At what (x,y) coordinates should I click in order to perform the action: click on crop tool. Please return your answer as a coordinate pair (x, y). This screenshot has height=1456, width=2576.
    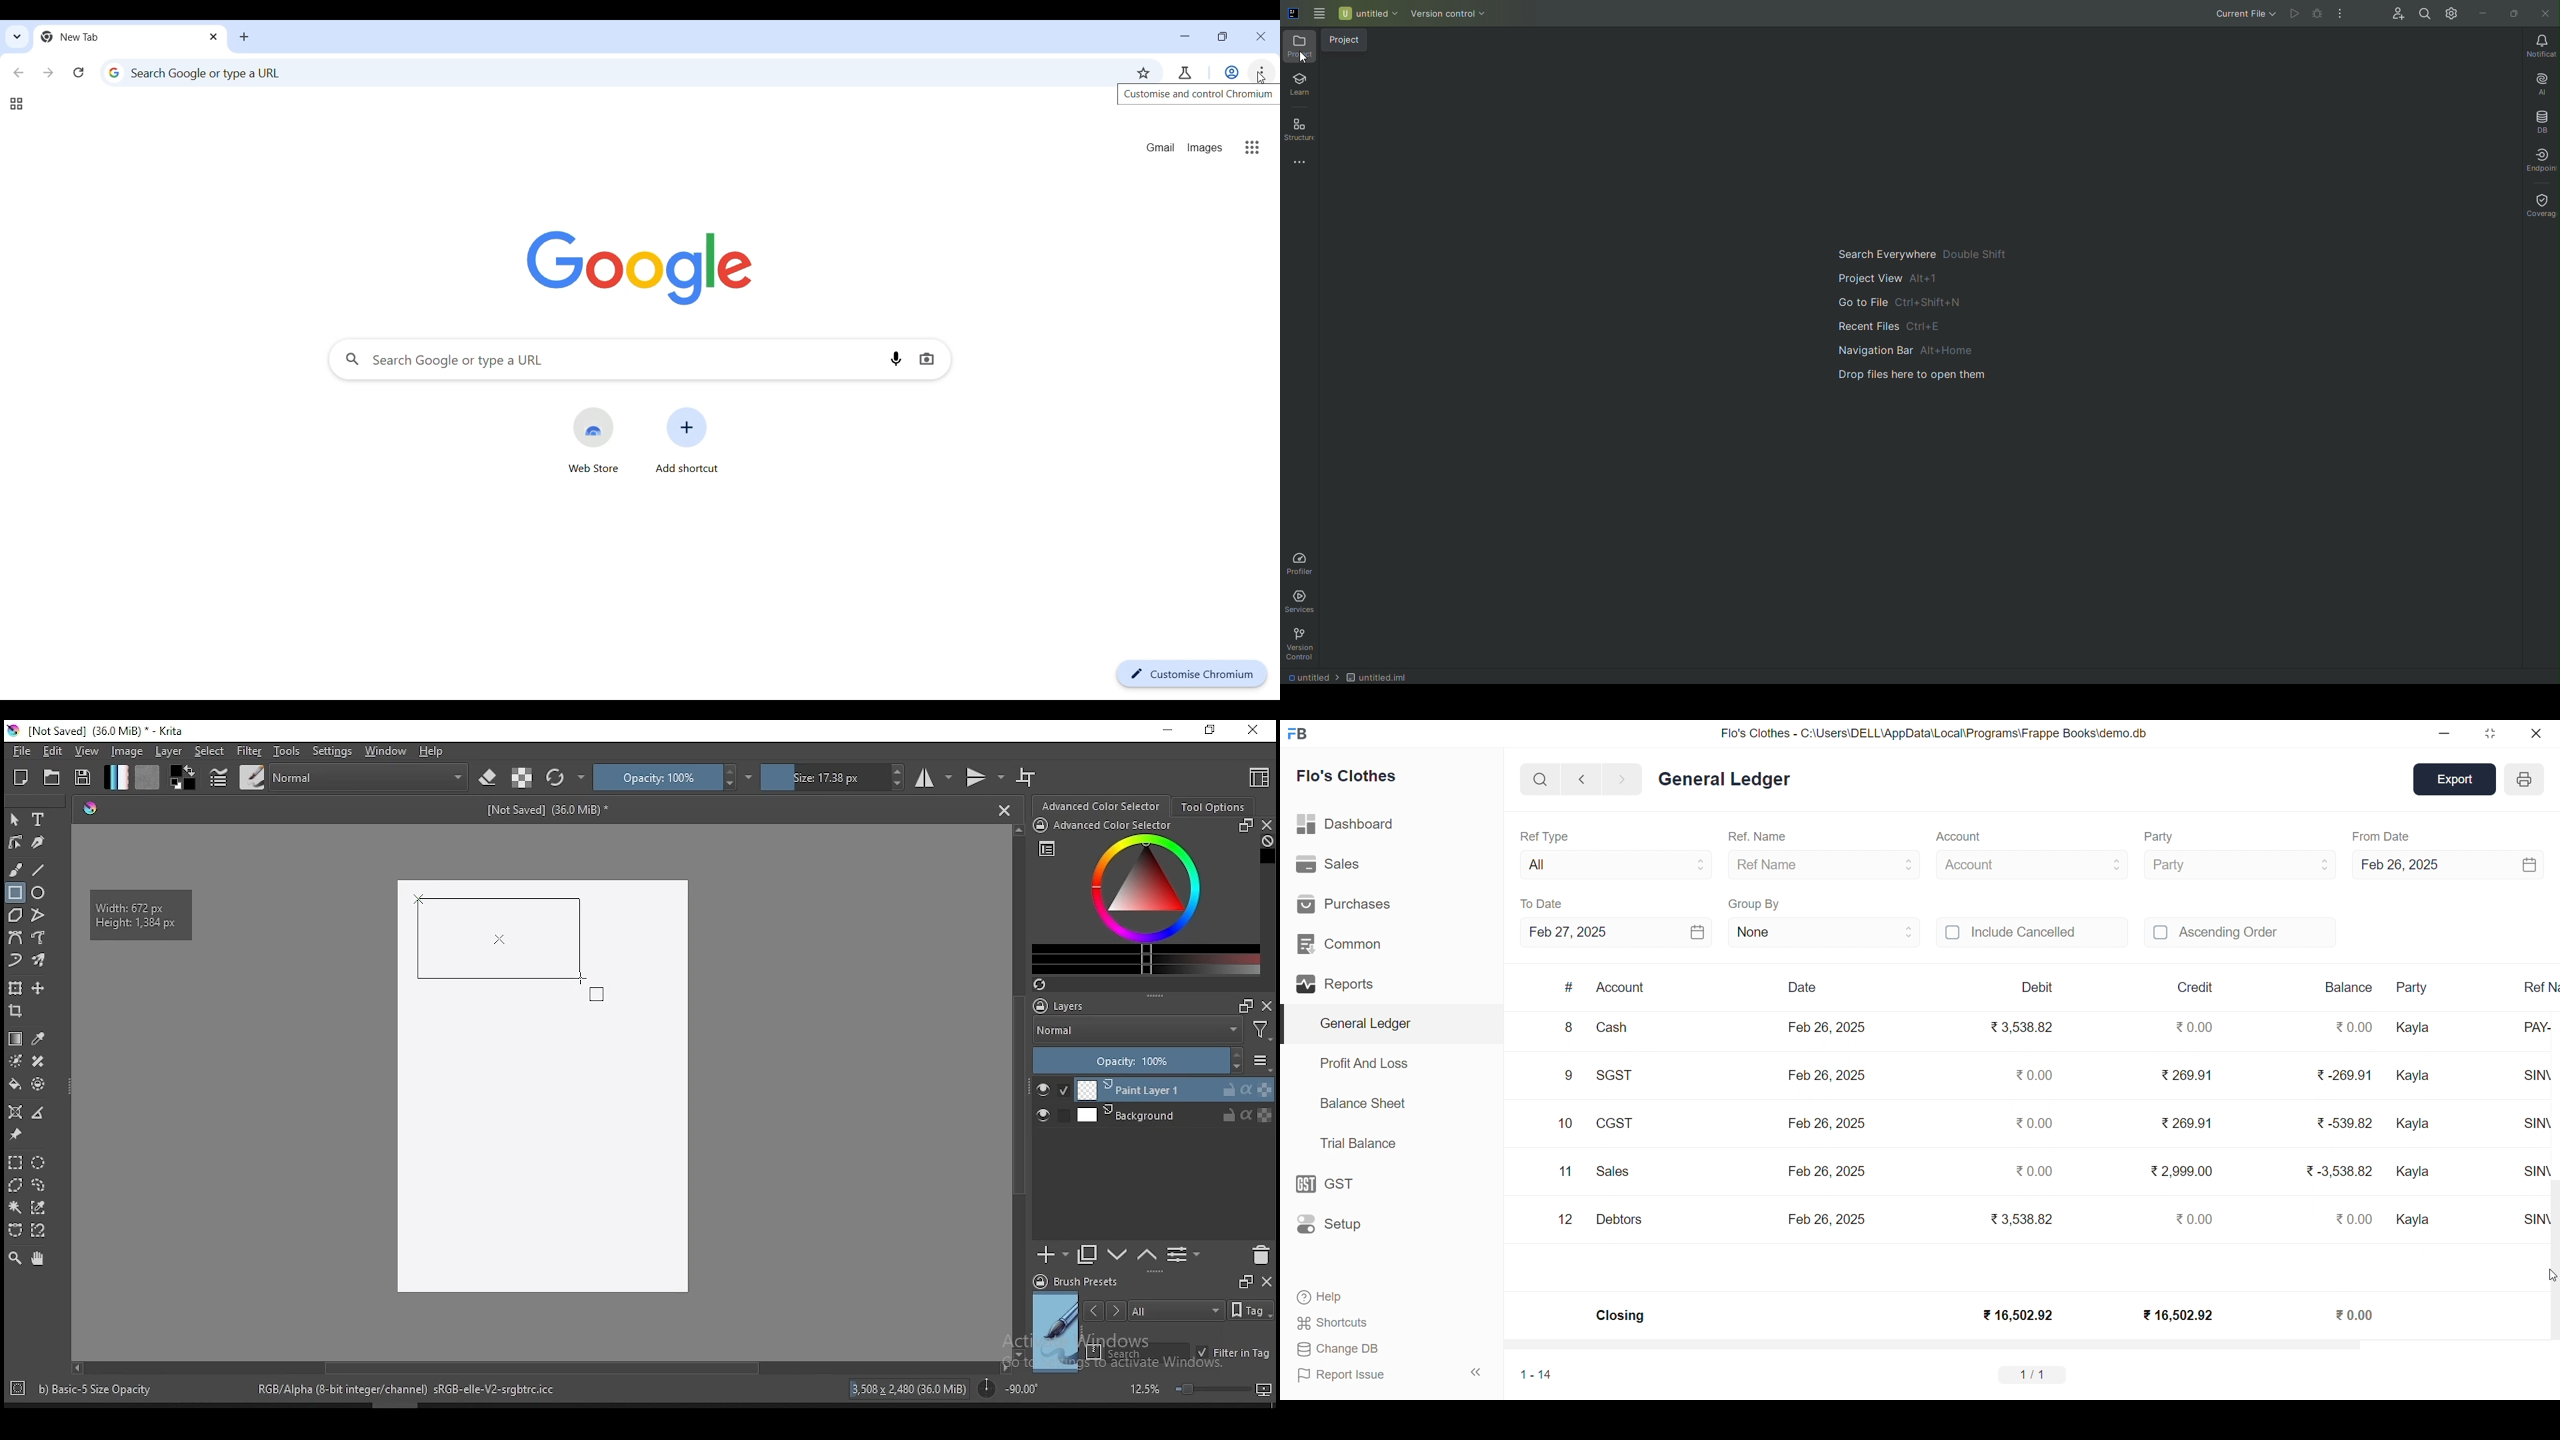
    Looking at the image, I should click on (18, 1013).